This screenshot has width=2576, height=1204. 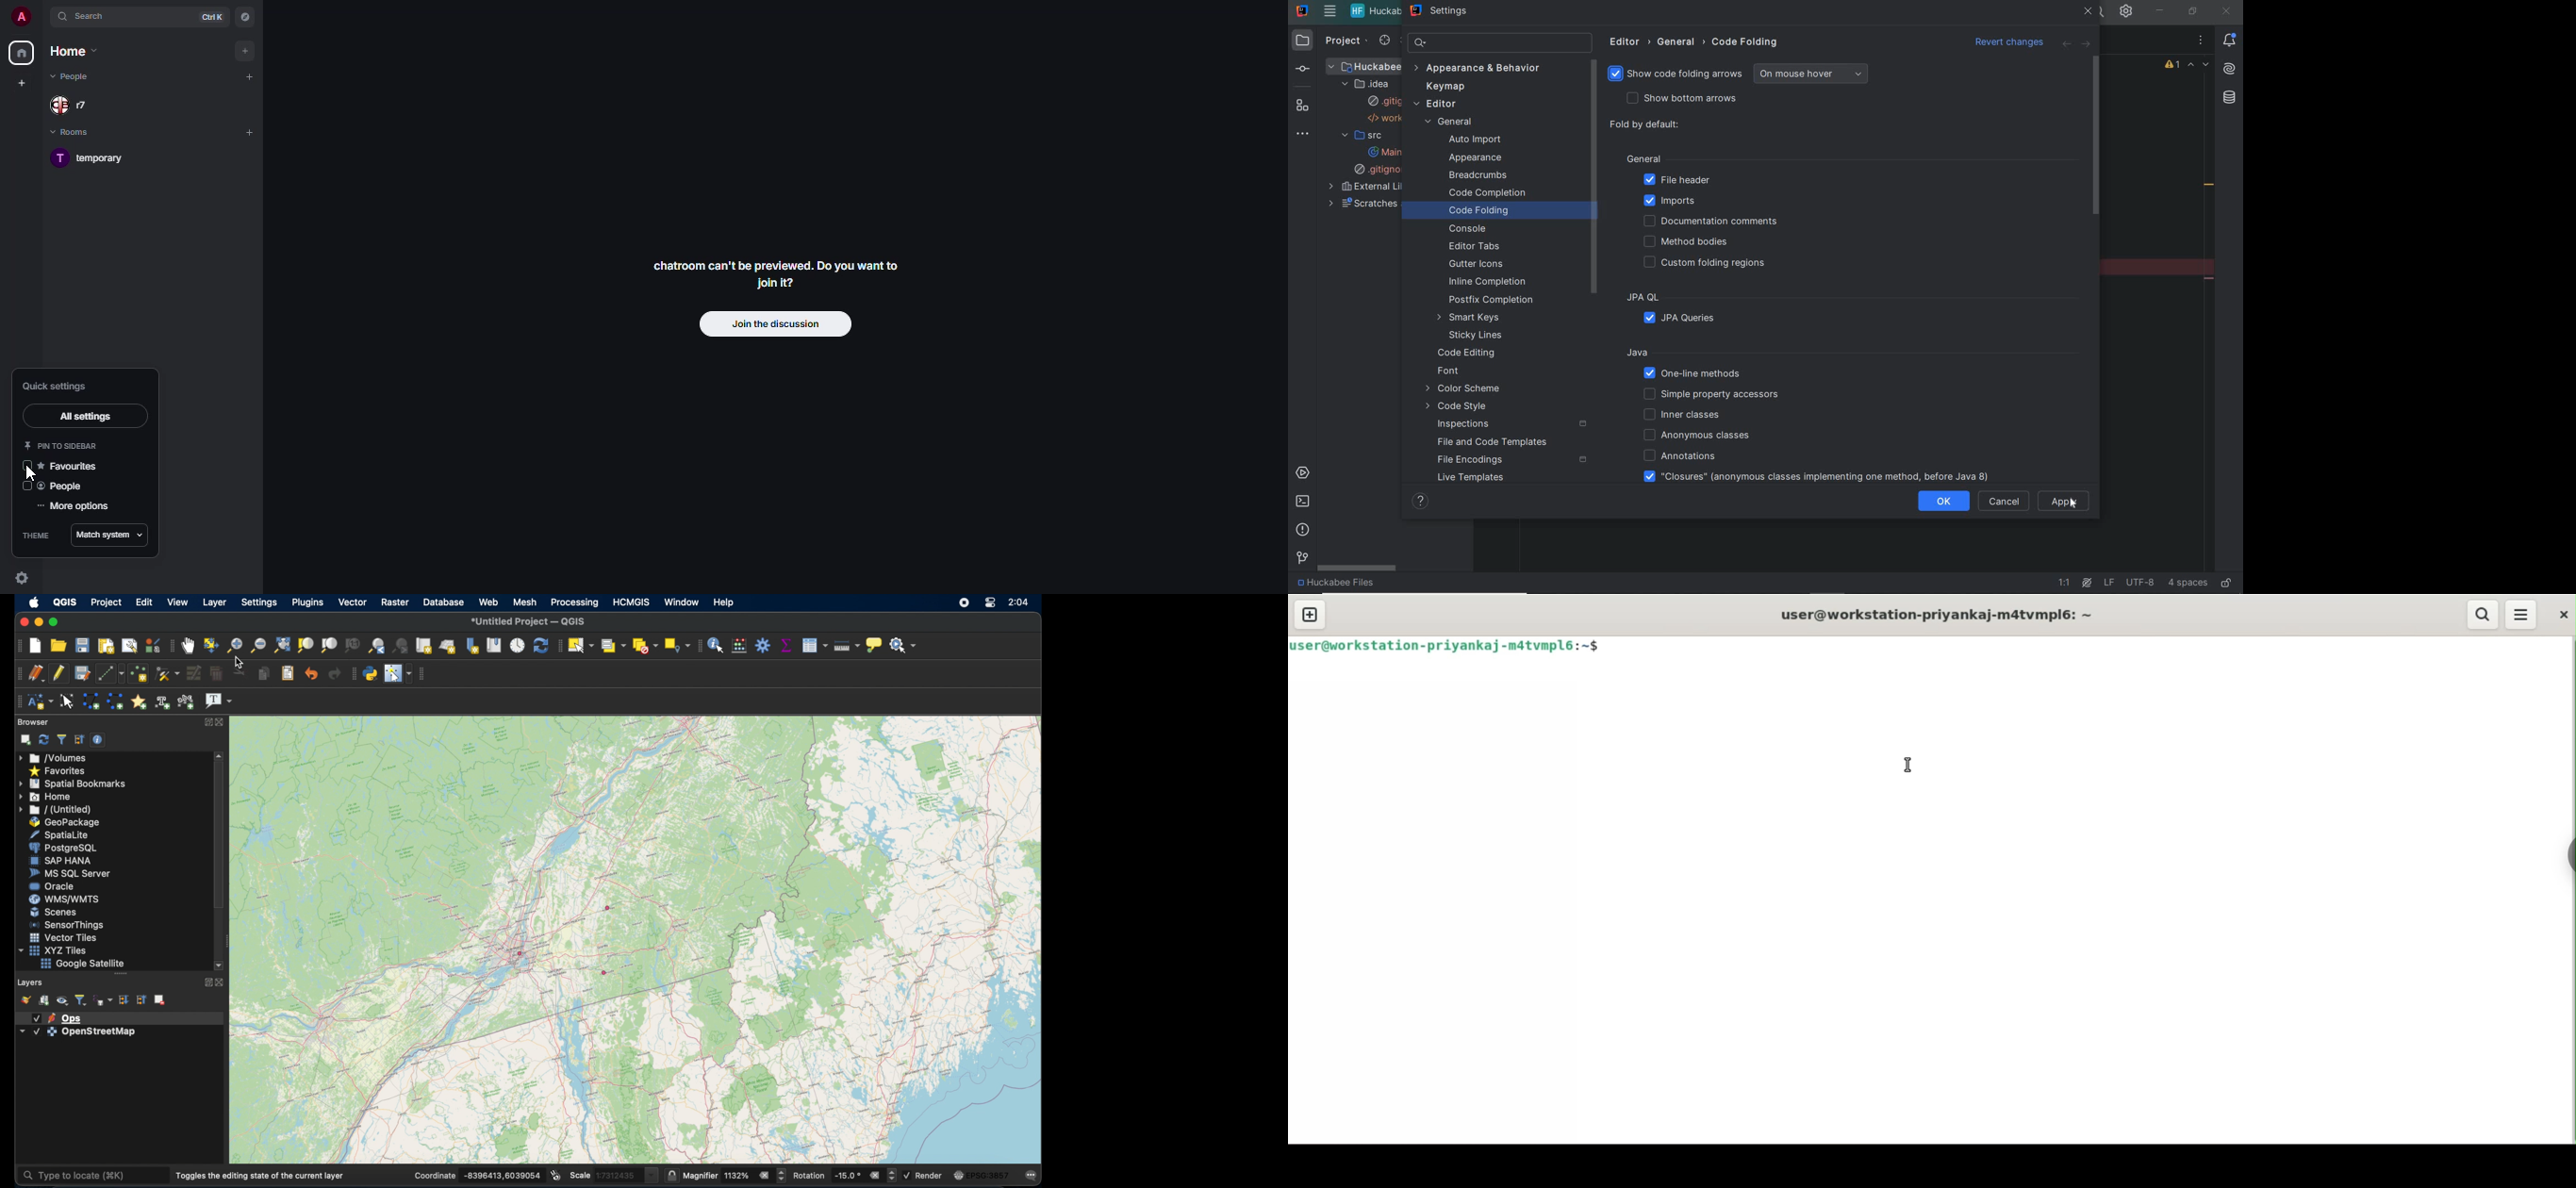 I want to click on project toolbar, so click(x=17, y=647).